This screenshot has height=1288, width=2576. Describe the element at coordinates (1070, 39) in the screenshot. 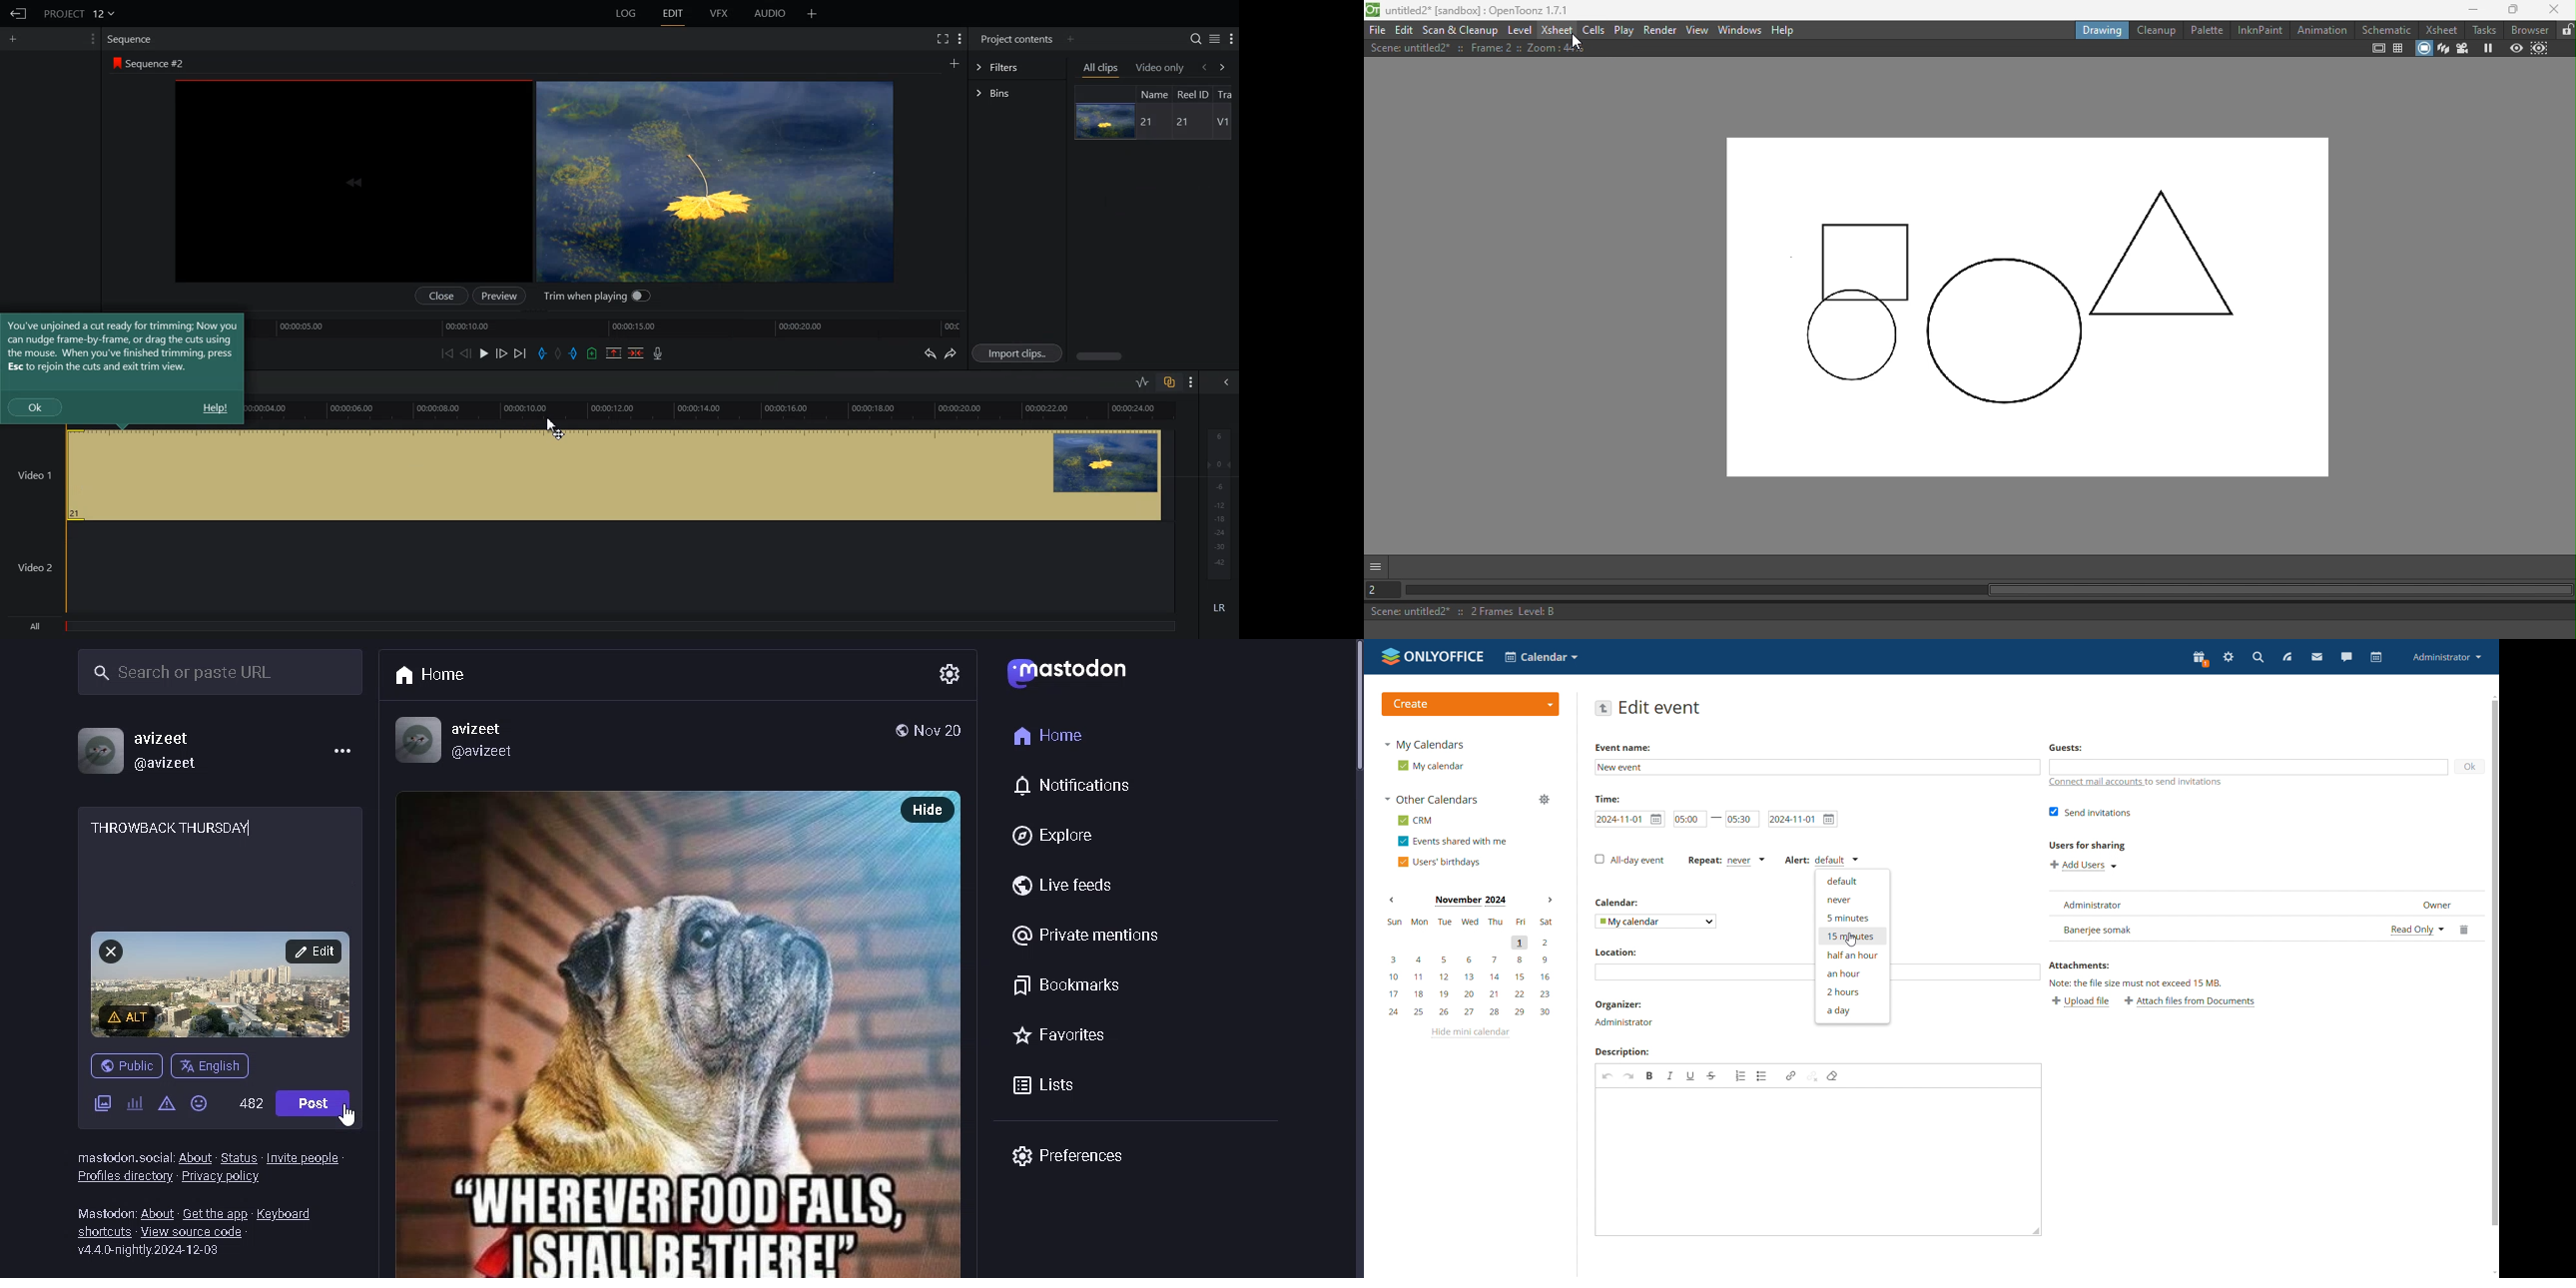

I see `Add Panel` at that location.